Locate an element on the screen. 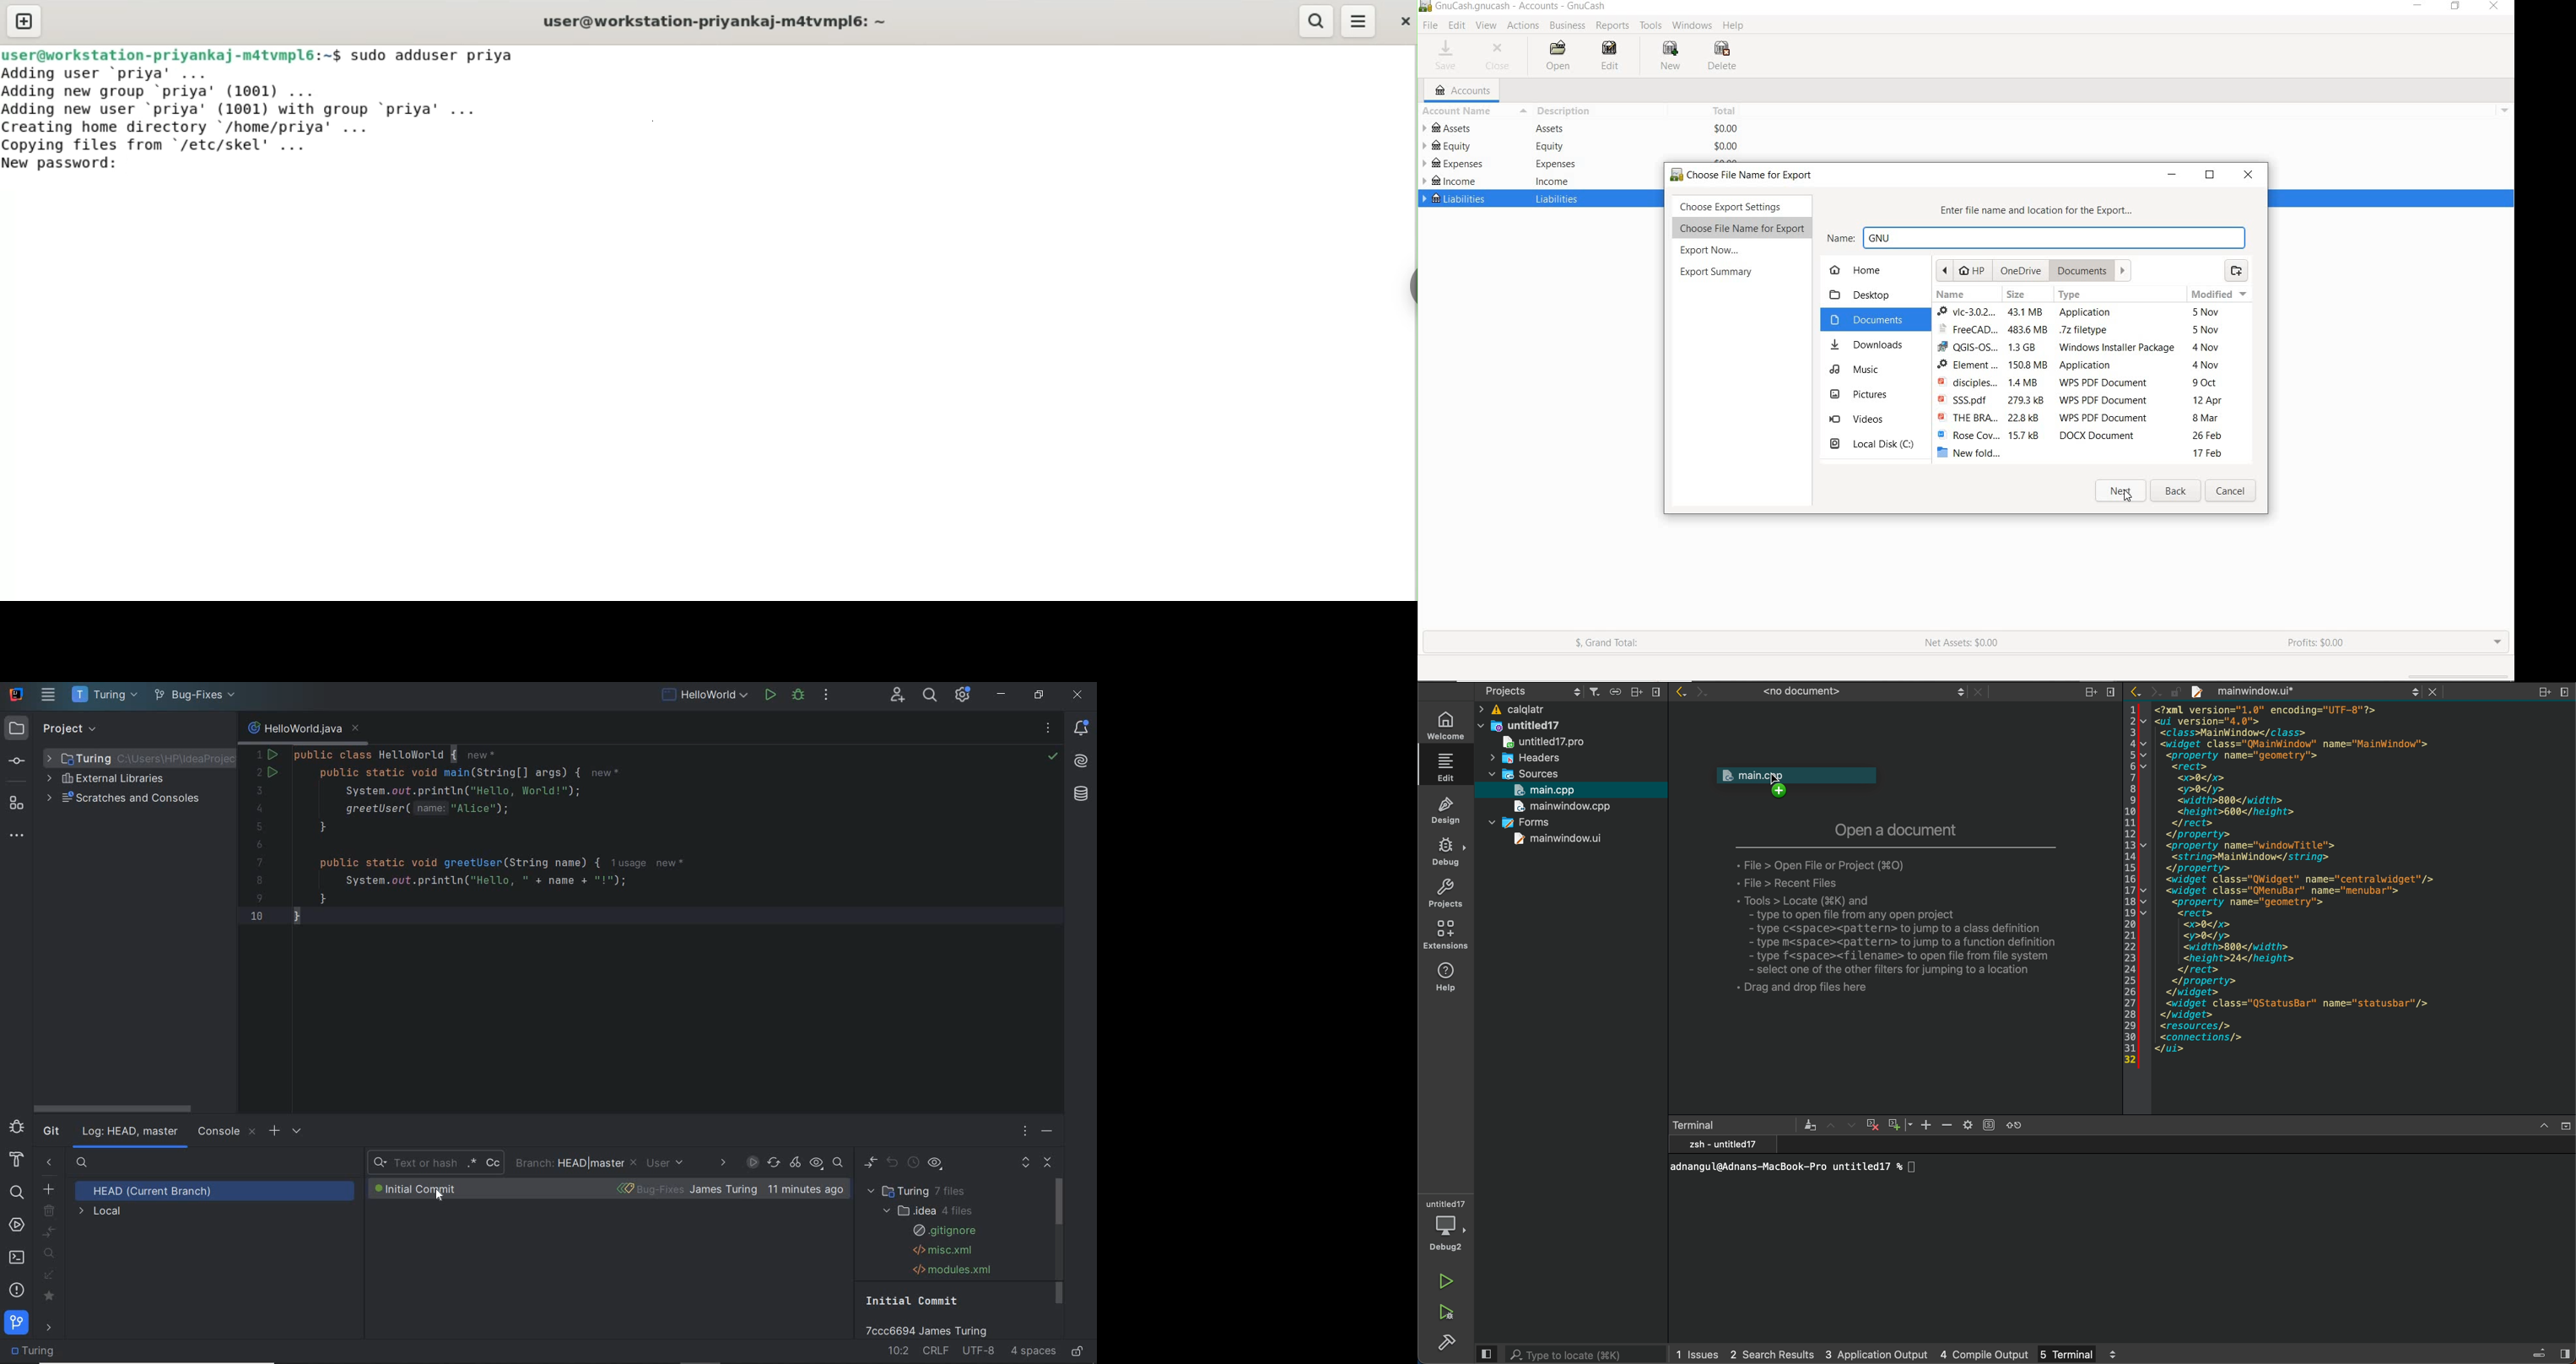 The image size is (2576, 1372). EQUITY is located at coordinates (1451, 146).